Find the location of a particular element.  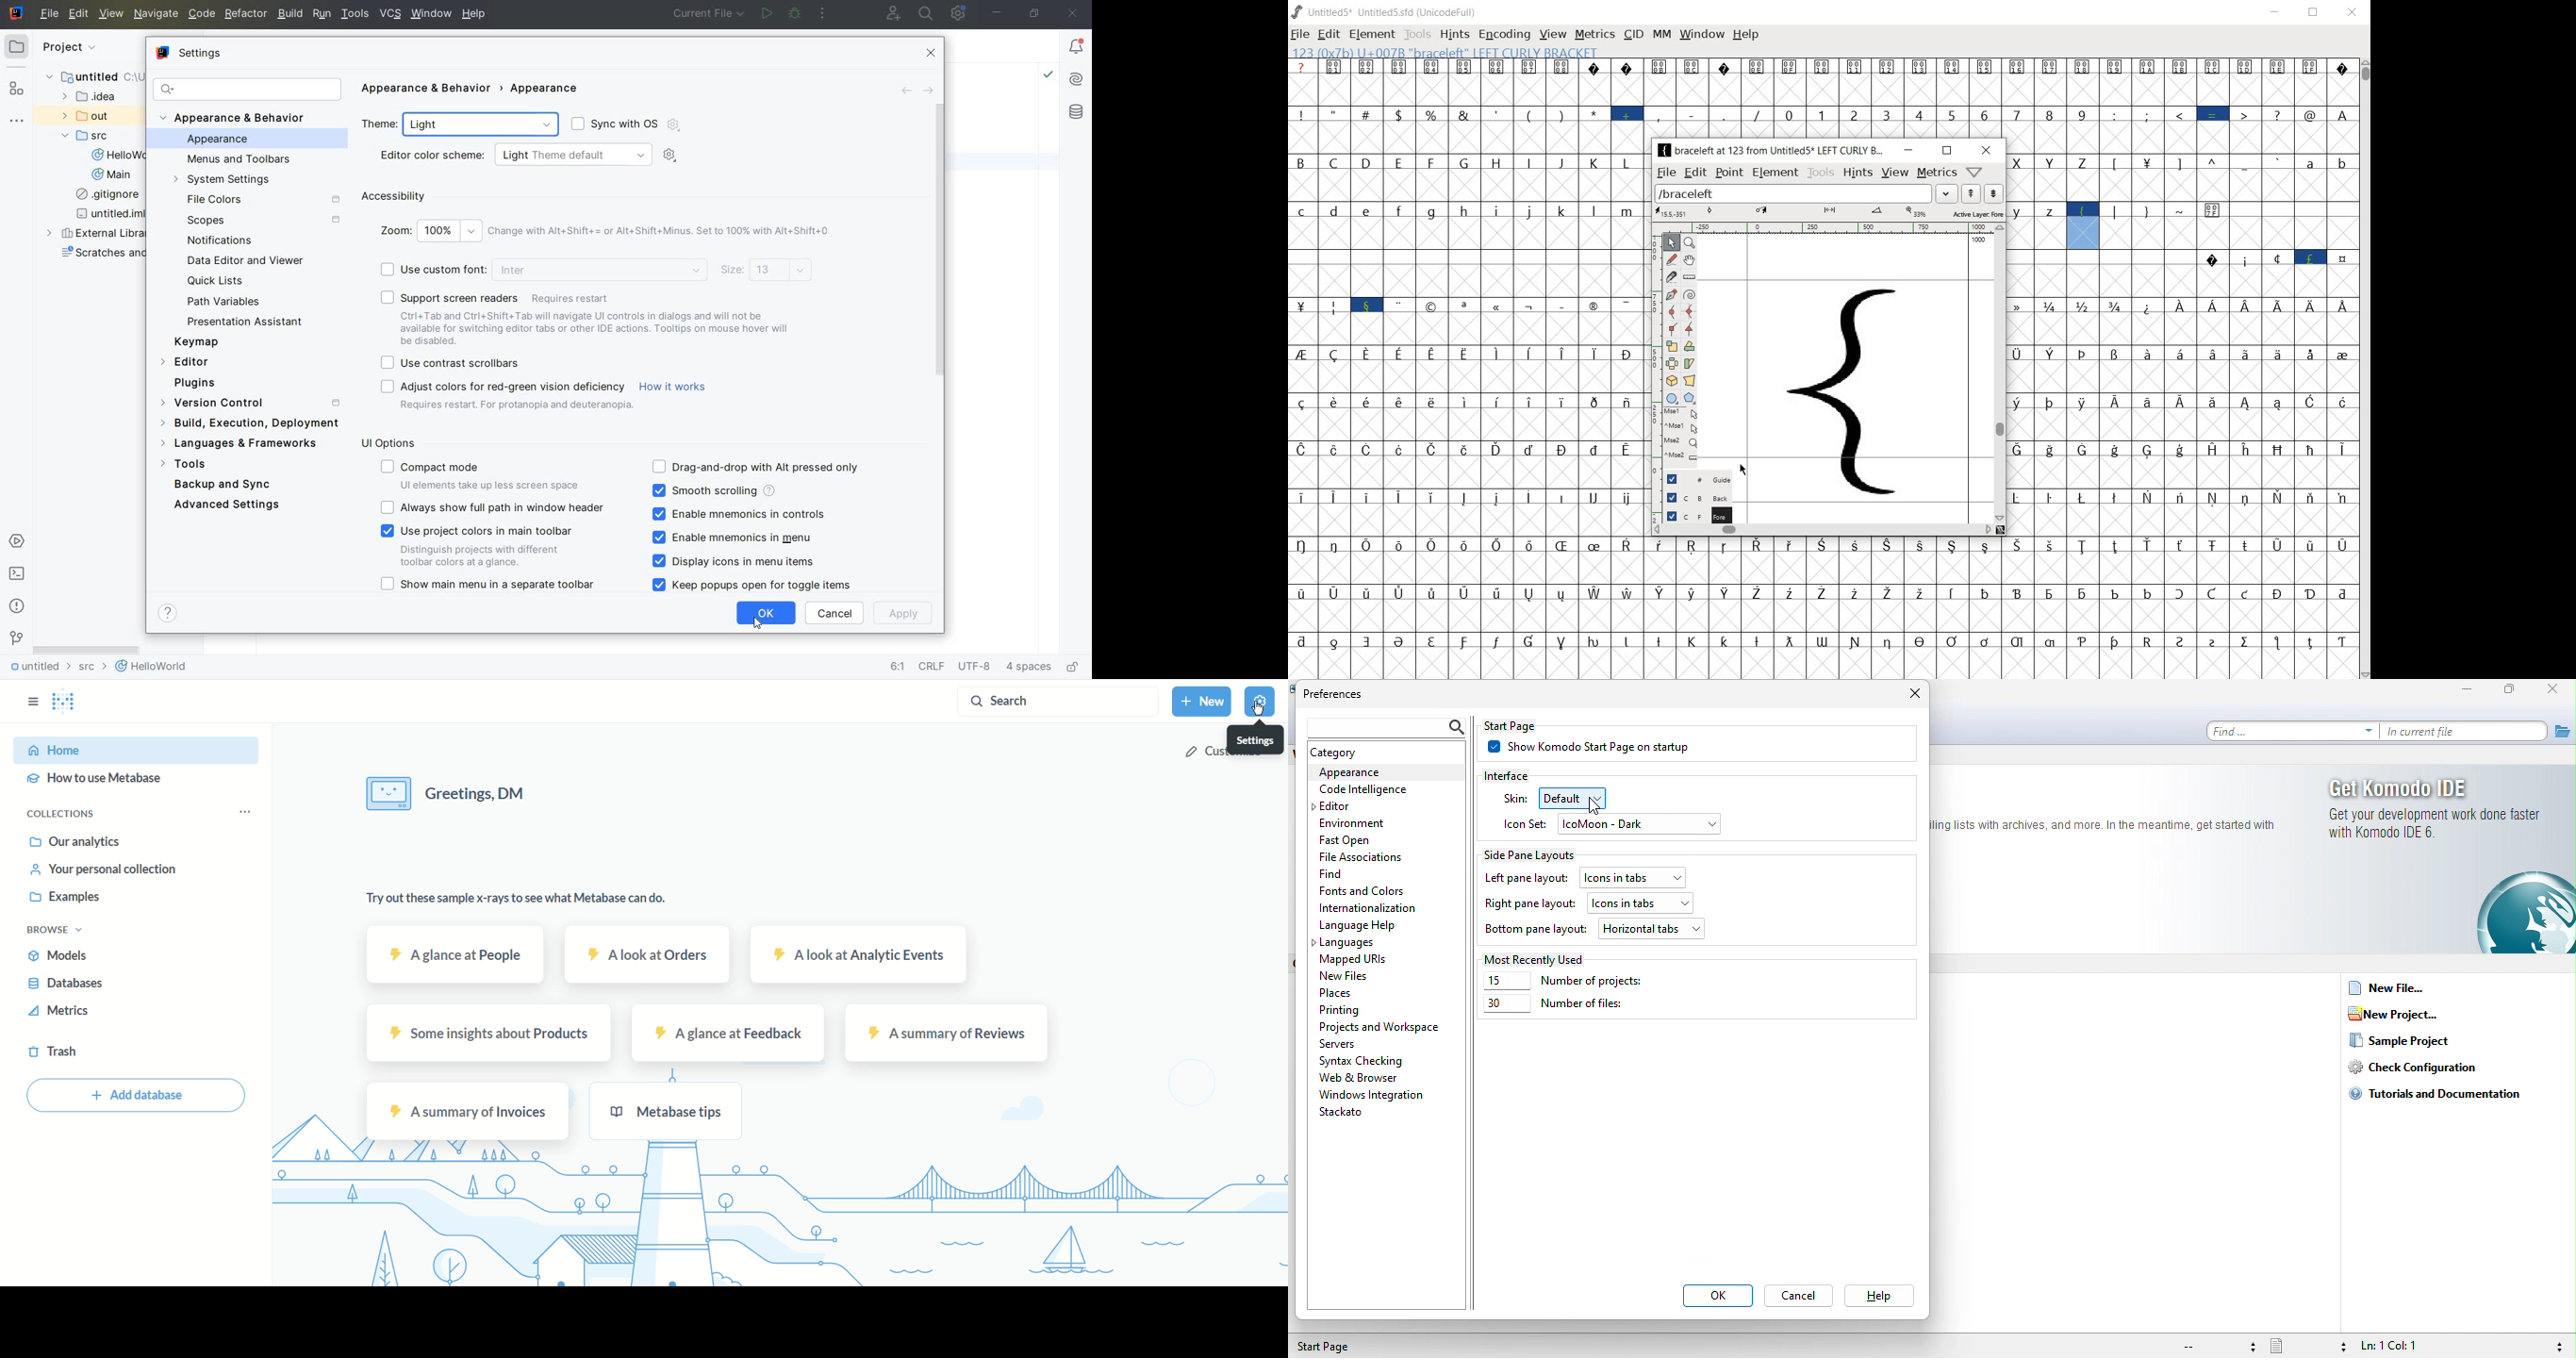

some insights about Prodcuts is located at coordinates (482, 1033).